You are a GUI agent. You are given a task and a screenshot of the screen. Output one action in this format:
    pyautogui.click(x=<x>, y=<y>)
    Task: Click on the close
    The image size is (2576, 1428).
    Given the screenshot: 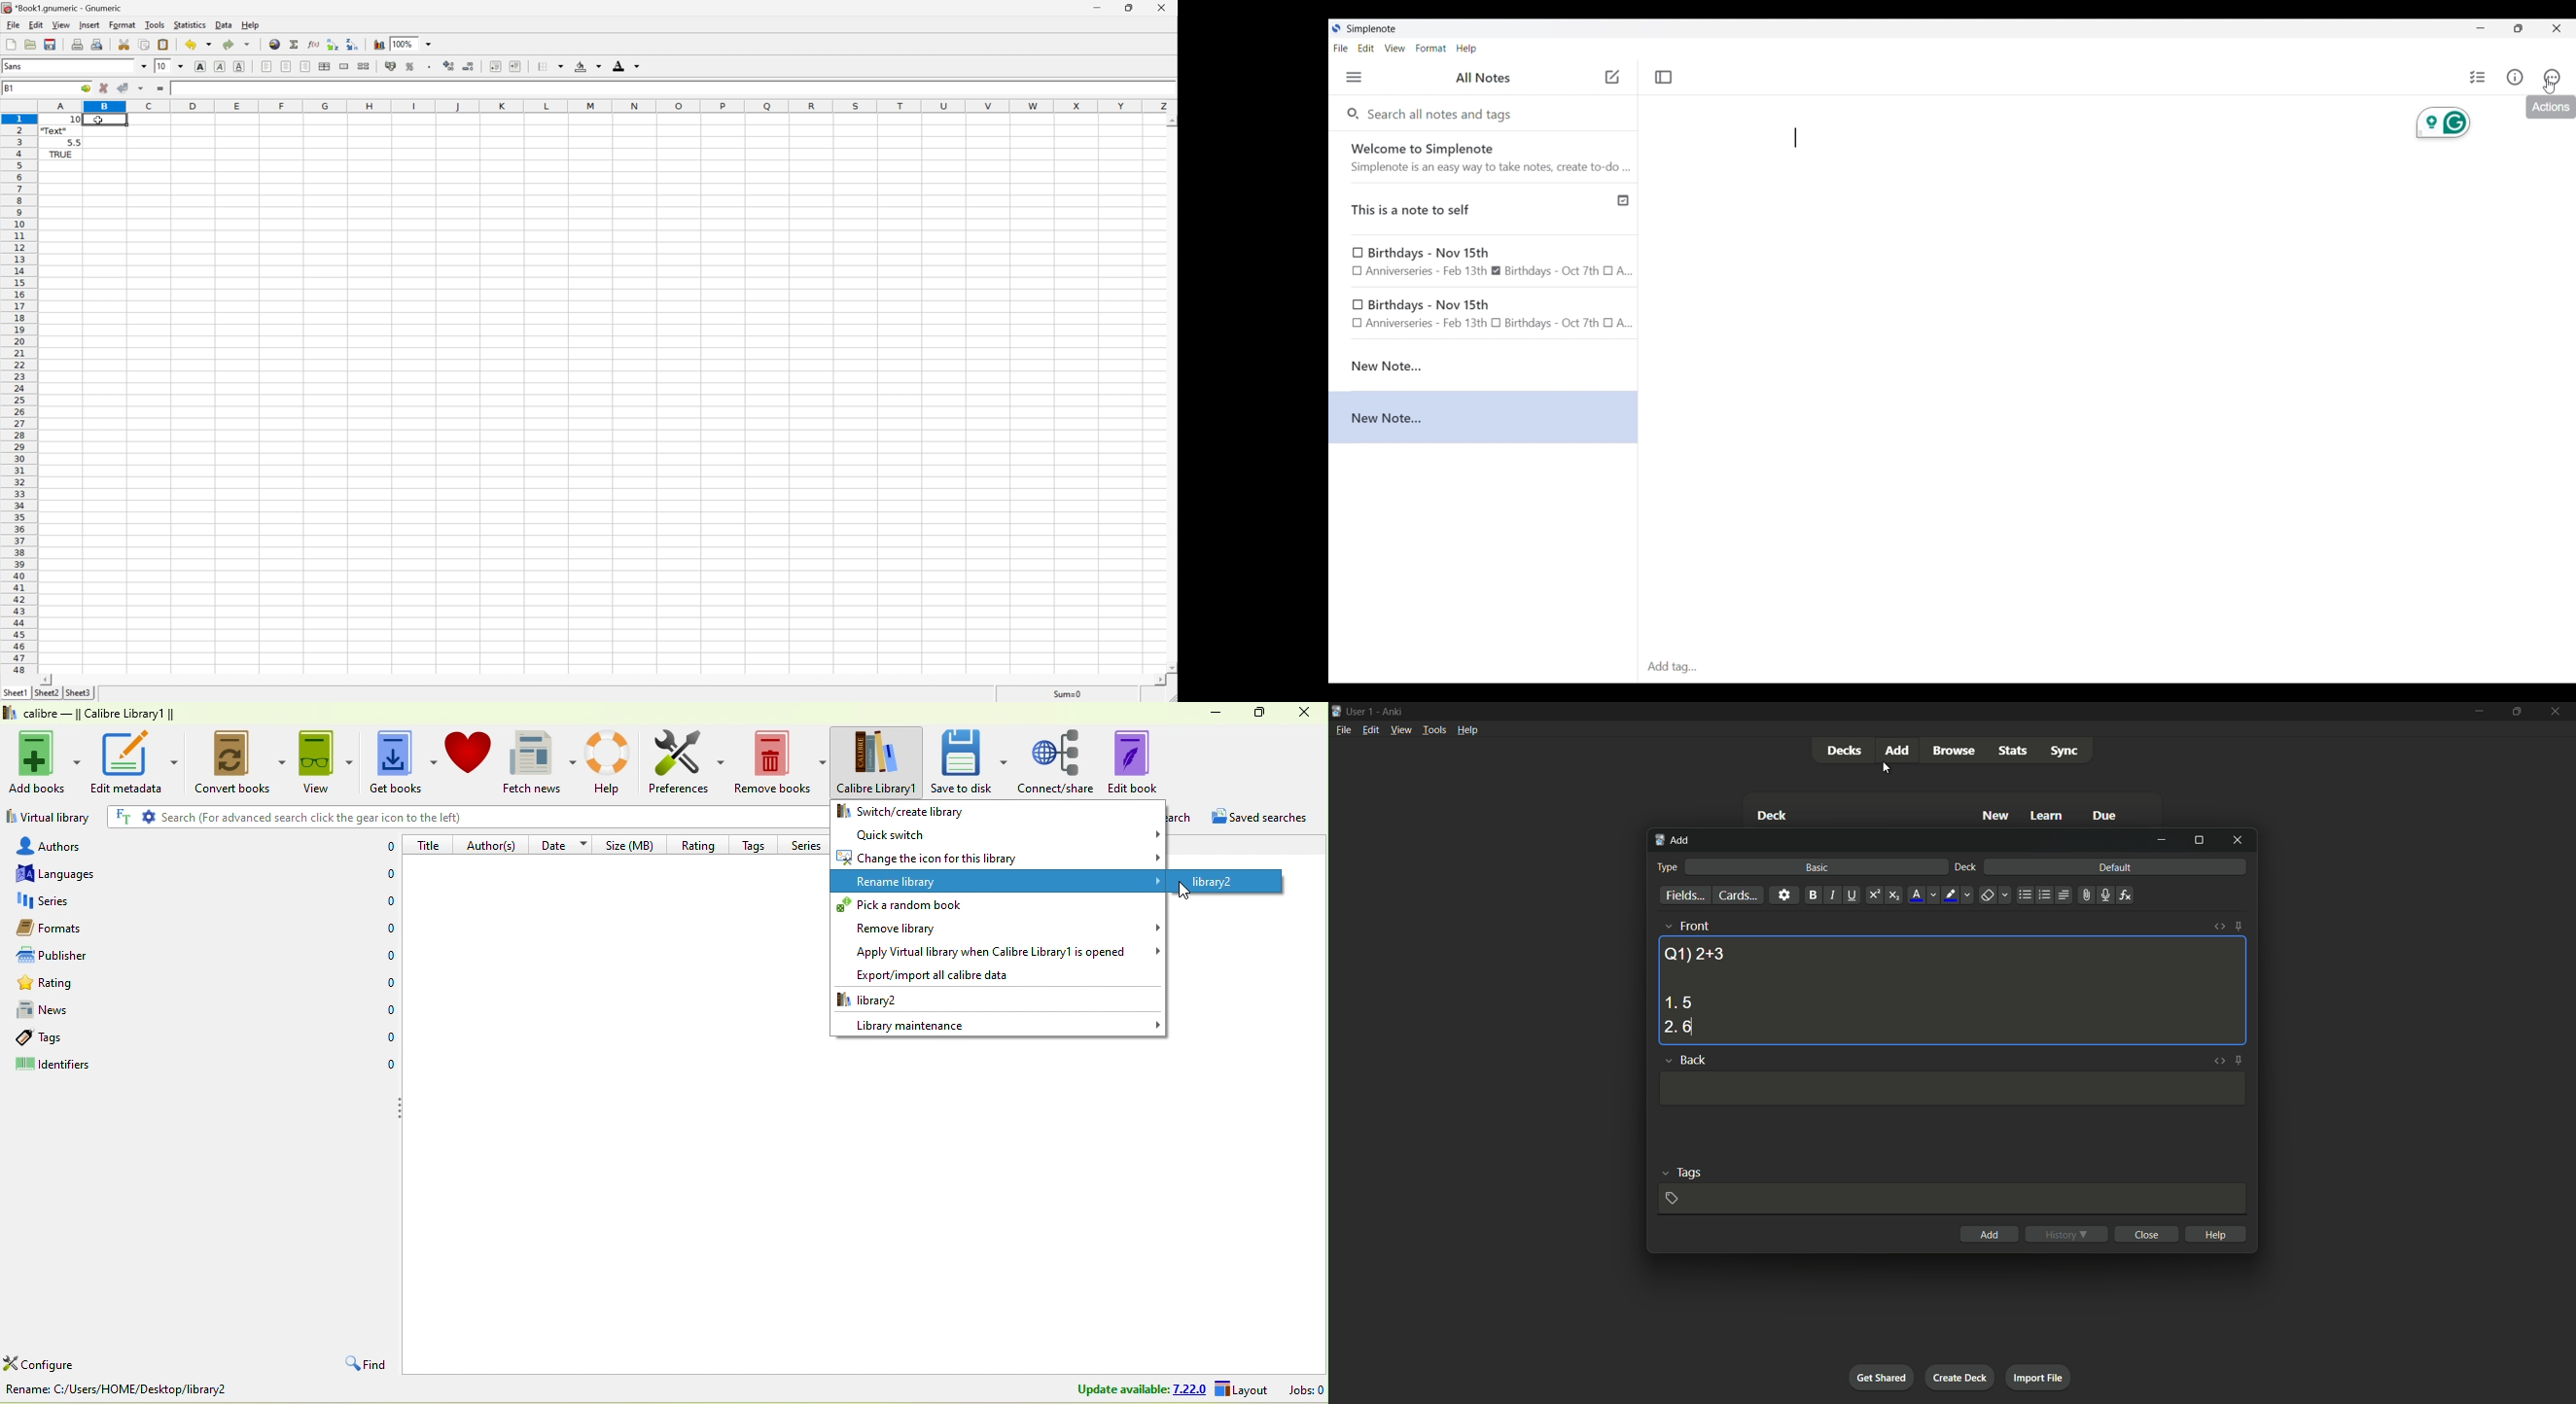 What is the action you would take?
    pyautogui.click(x=1305, y=714)
    